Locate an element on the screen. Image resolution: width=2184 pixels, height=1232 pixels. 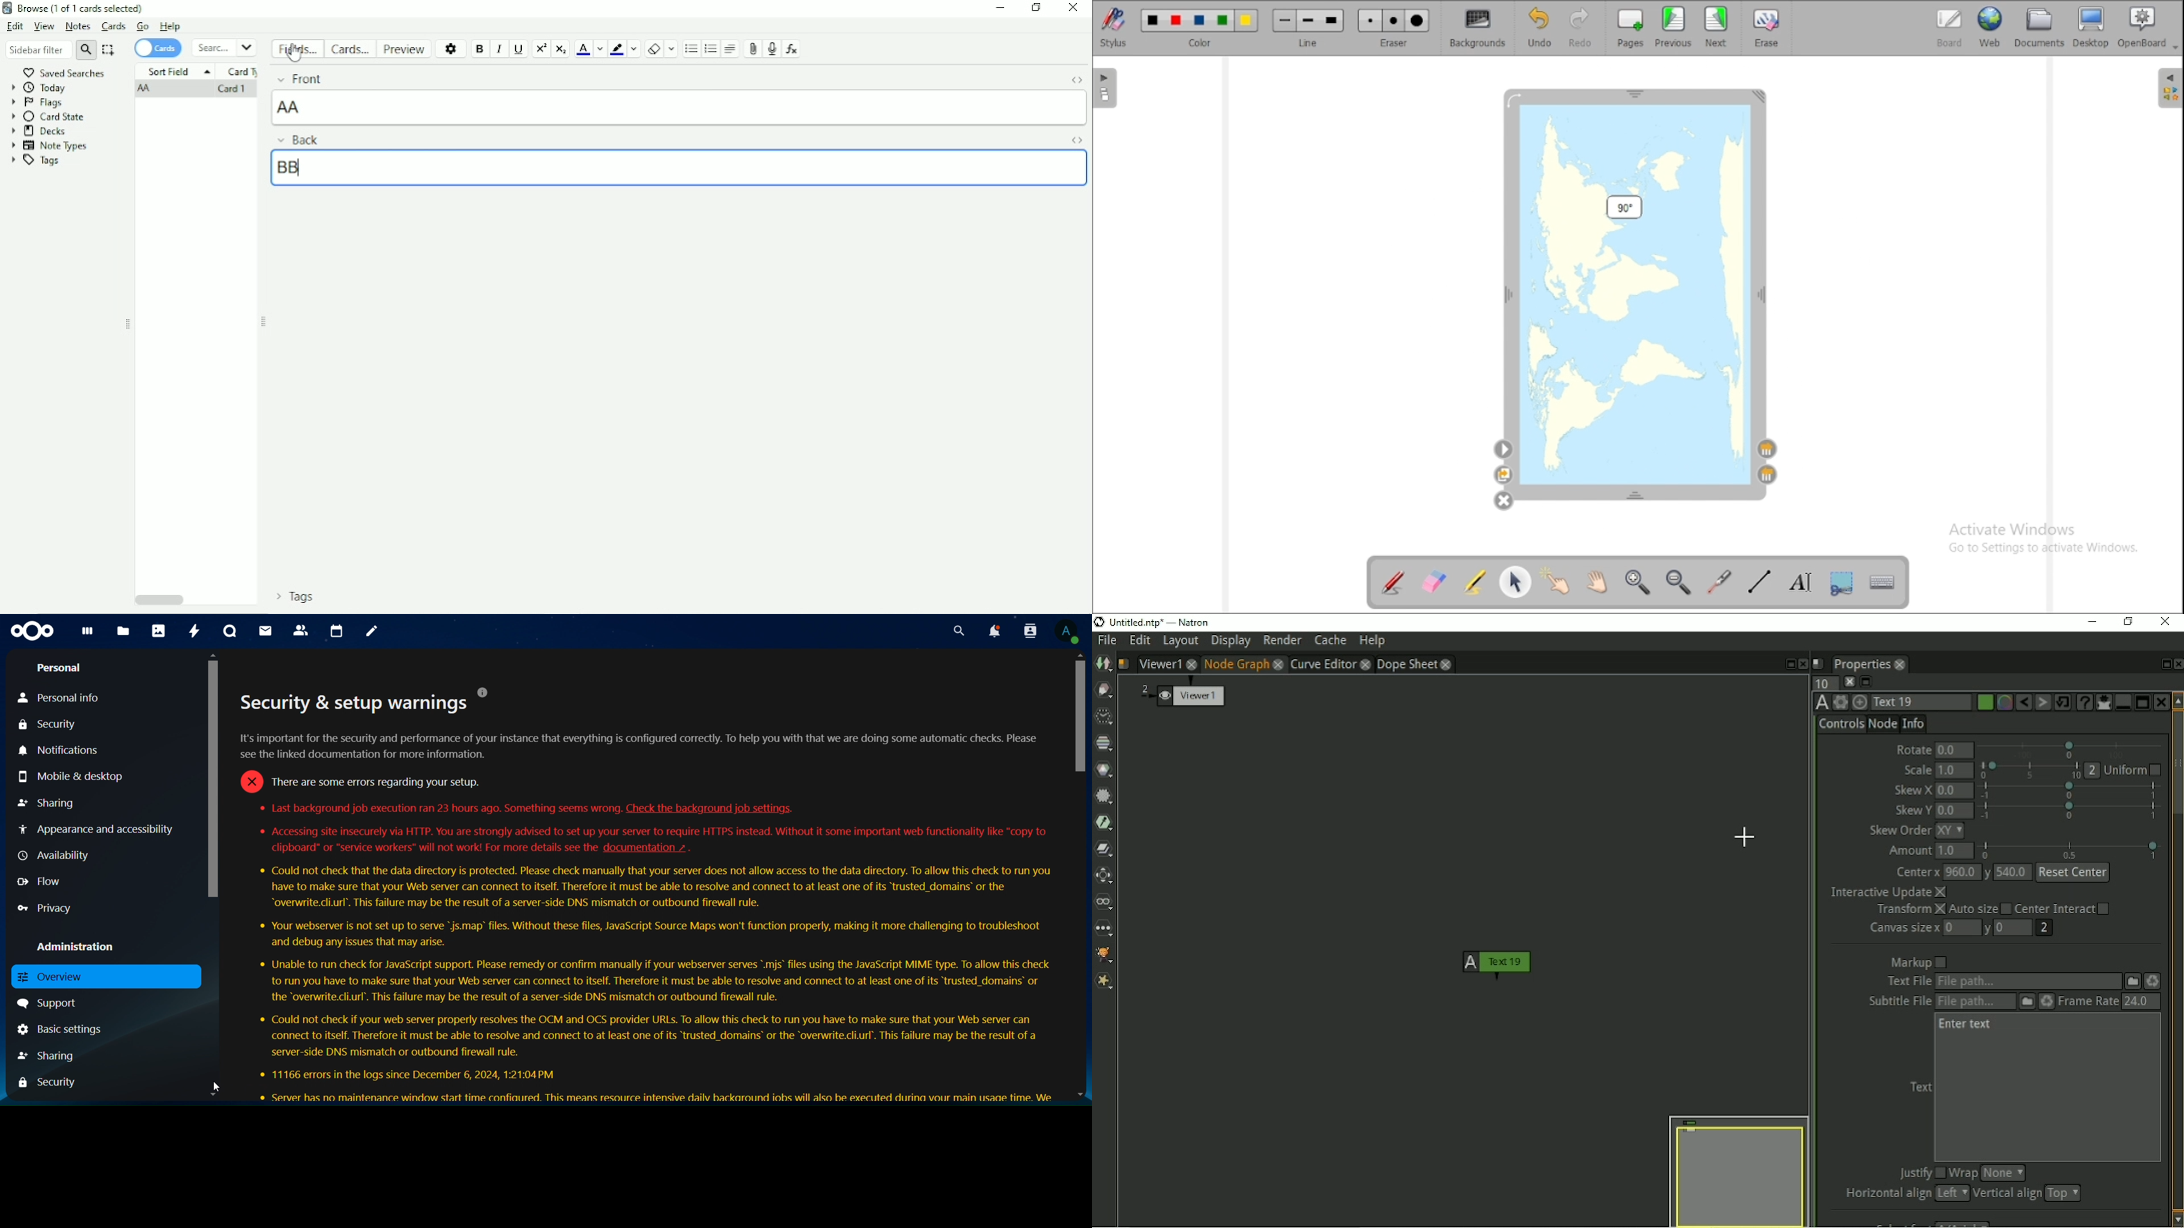
Underline is located at coordinates (519, 49).